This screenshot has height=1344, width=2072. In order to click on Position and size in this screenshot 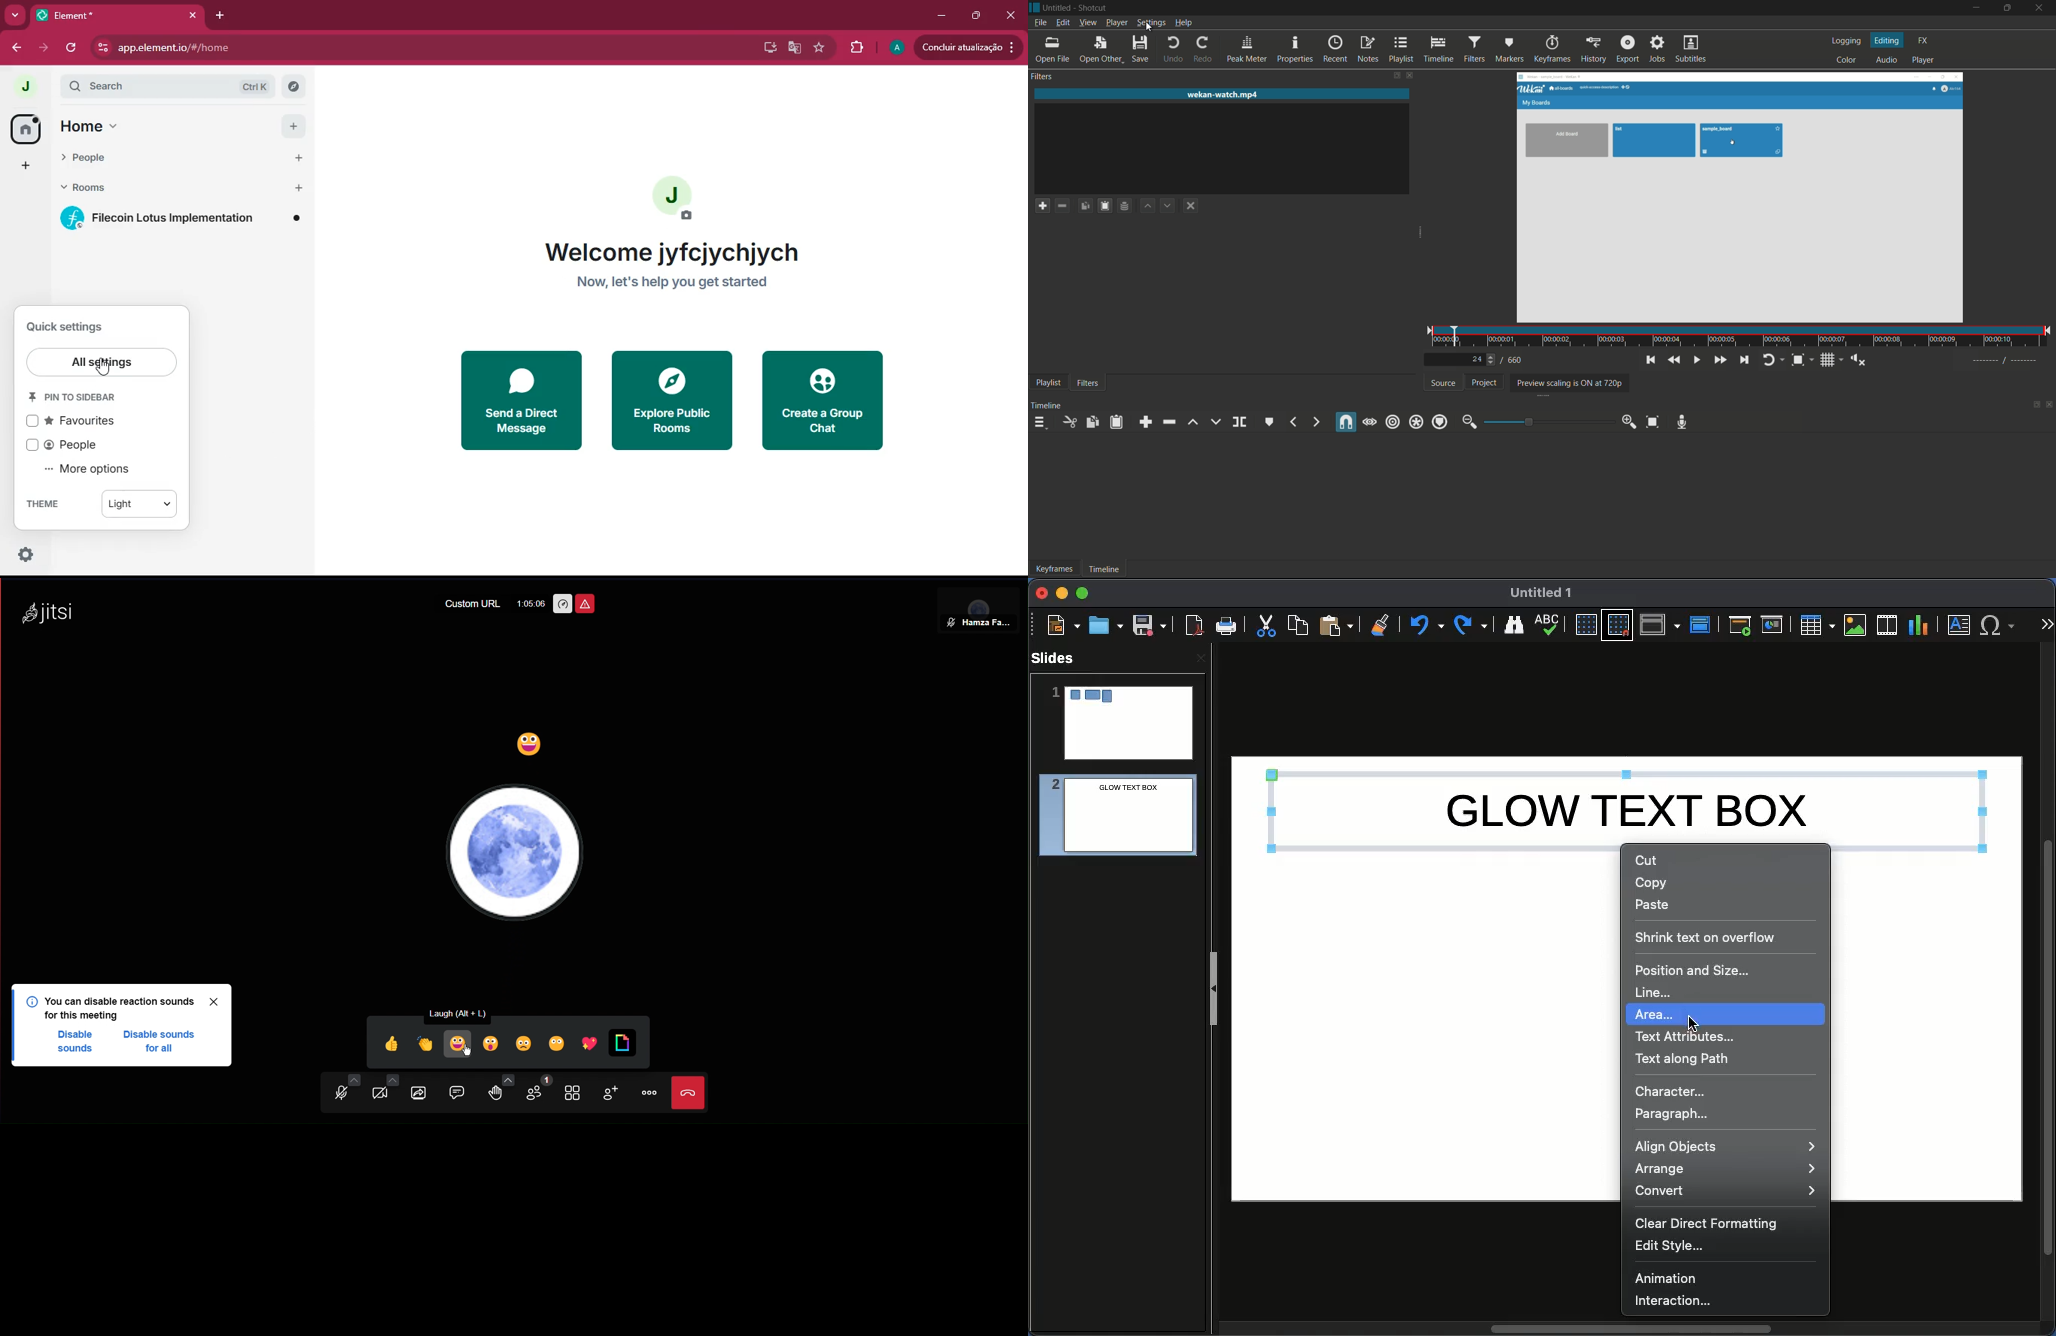, I will do `click(1703, 969)`.